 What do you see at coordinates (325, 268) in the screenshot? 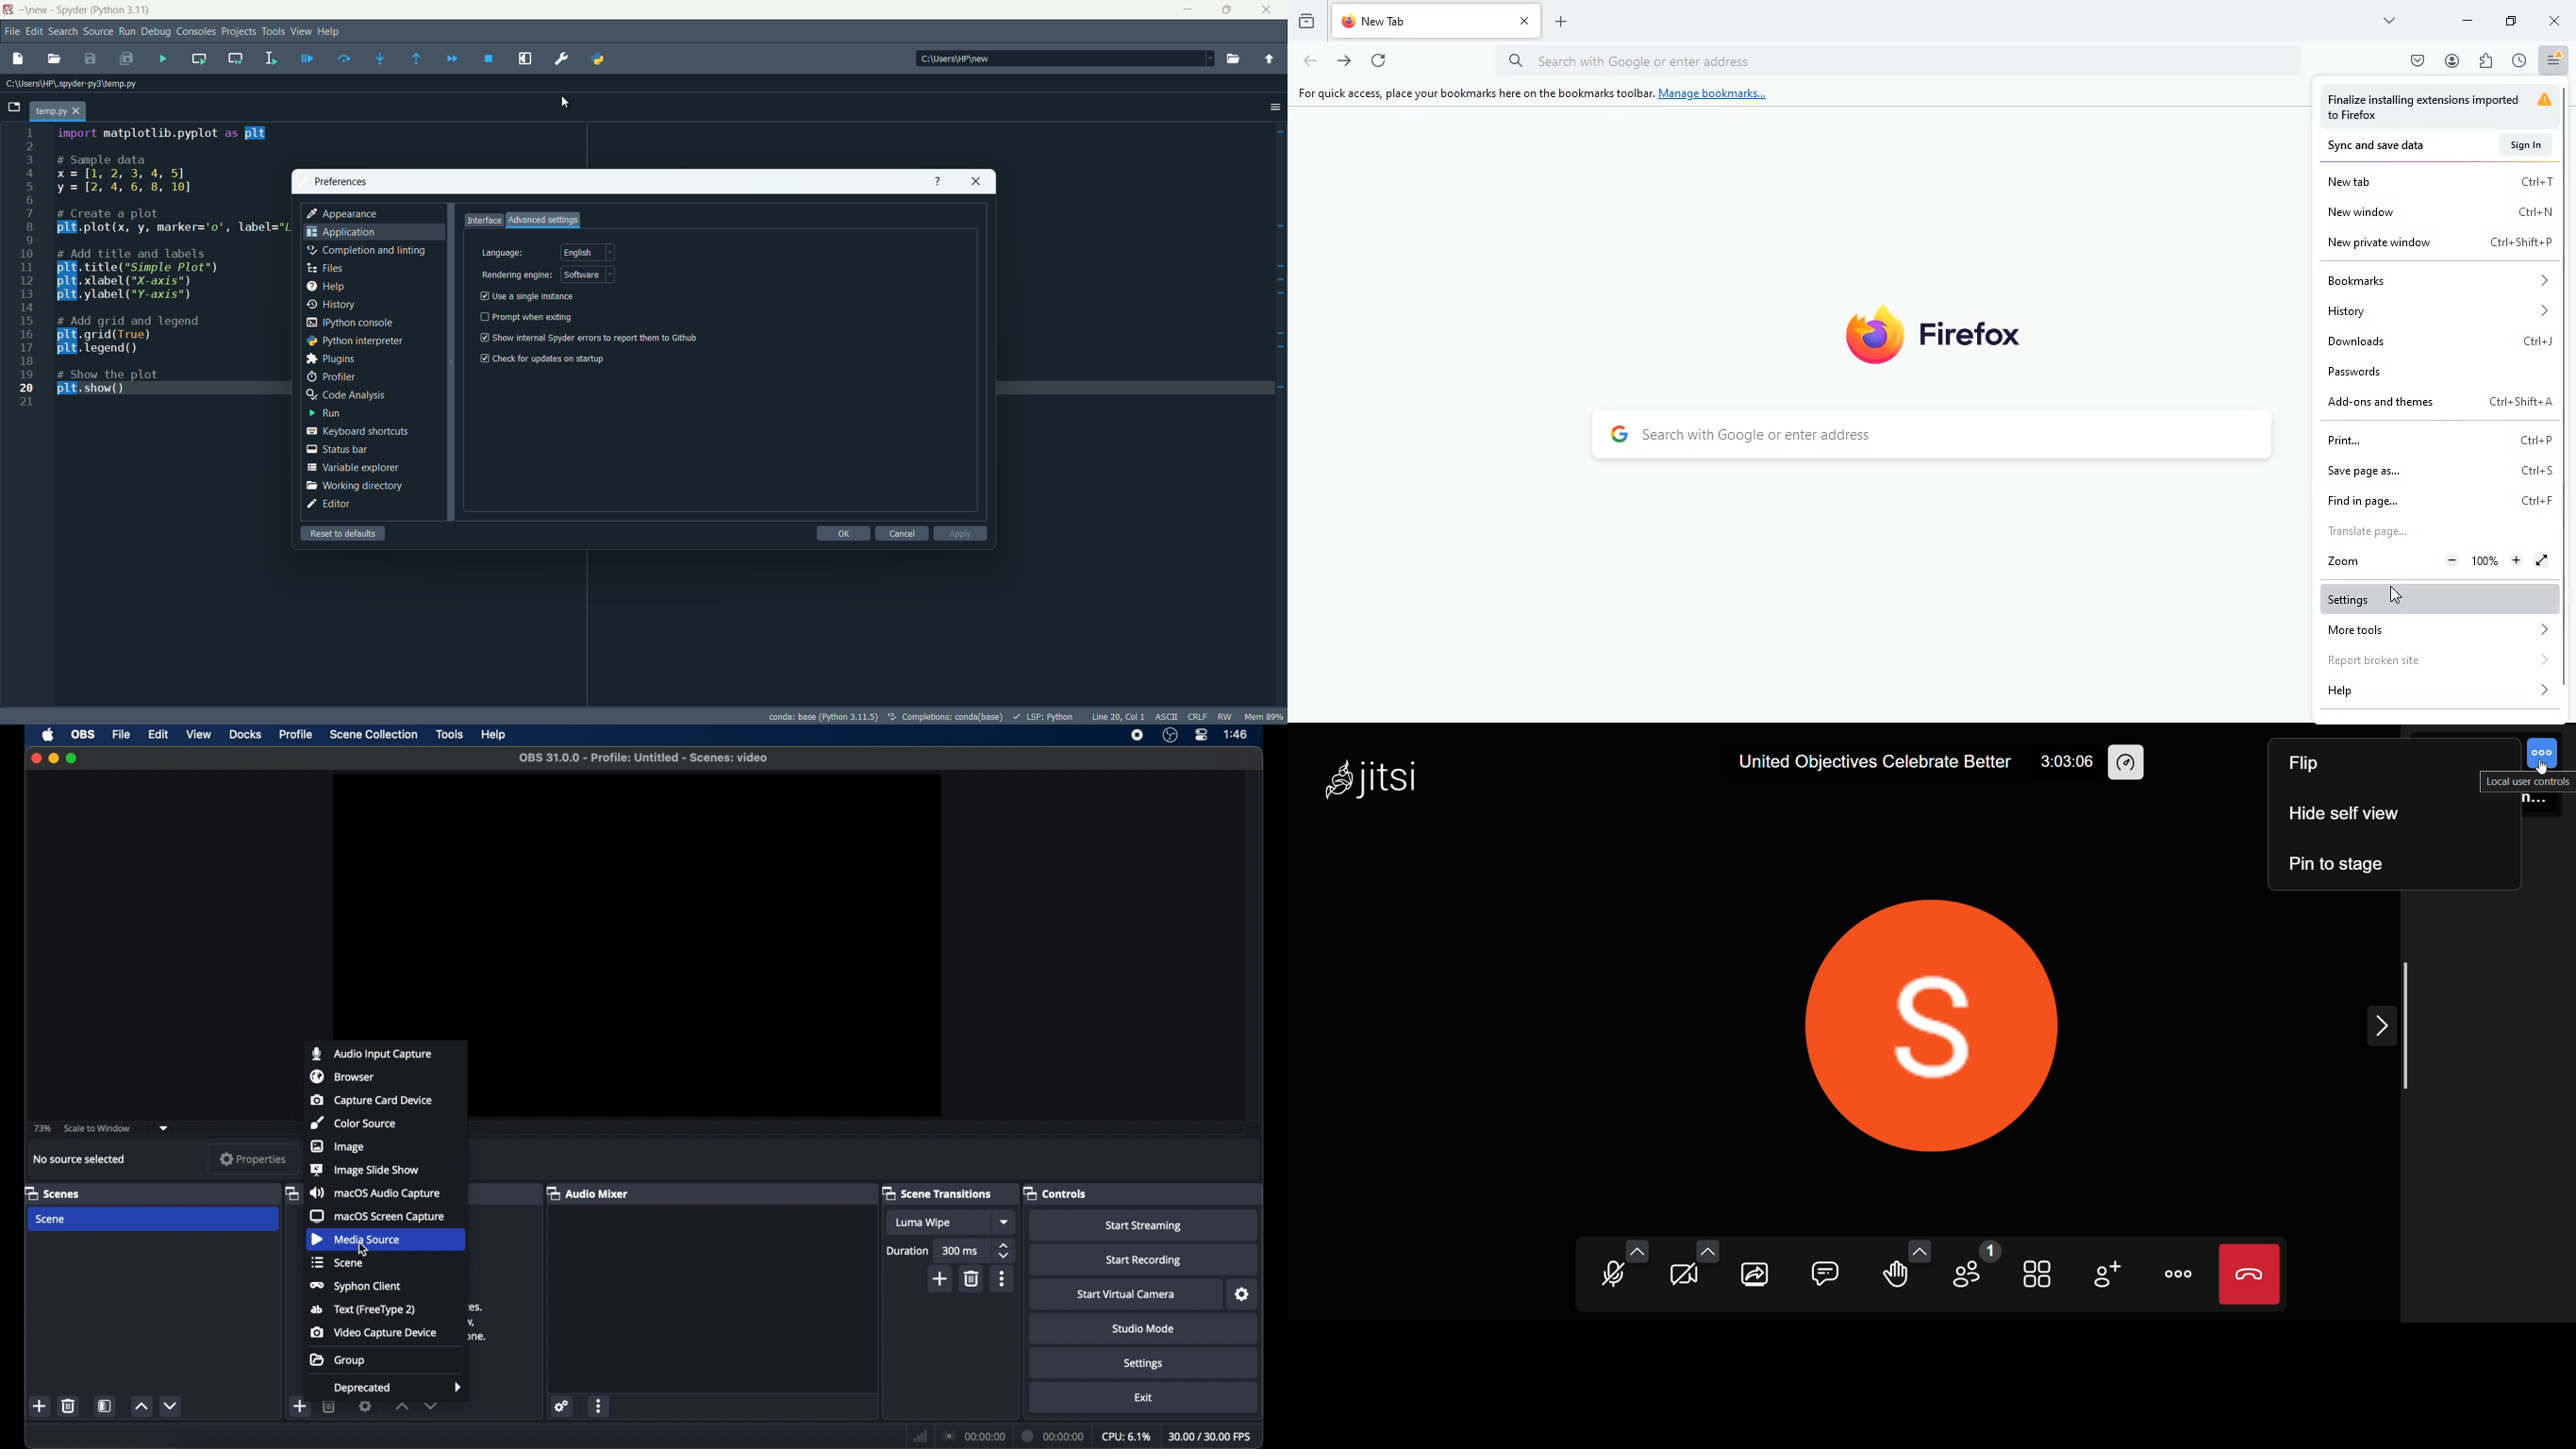
I see `files` at bounding box center [325, 268].